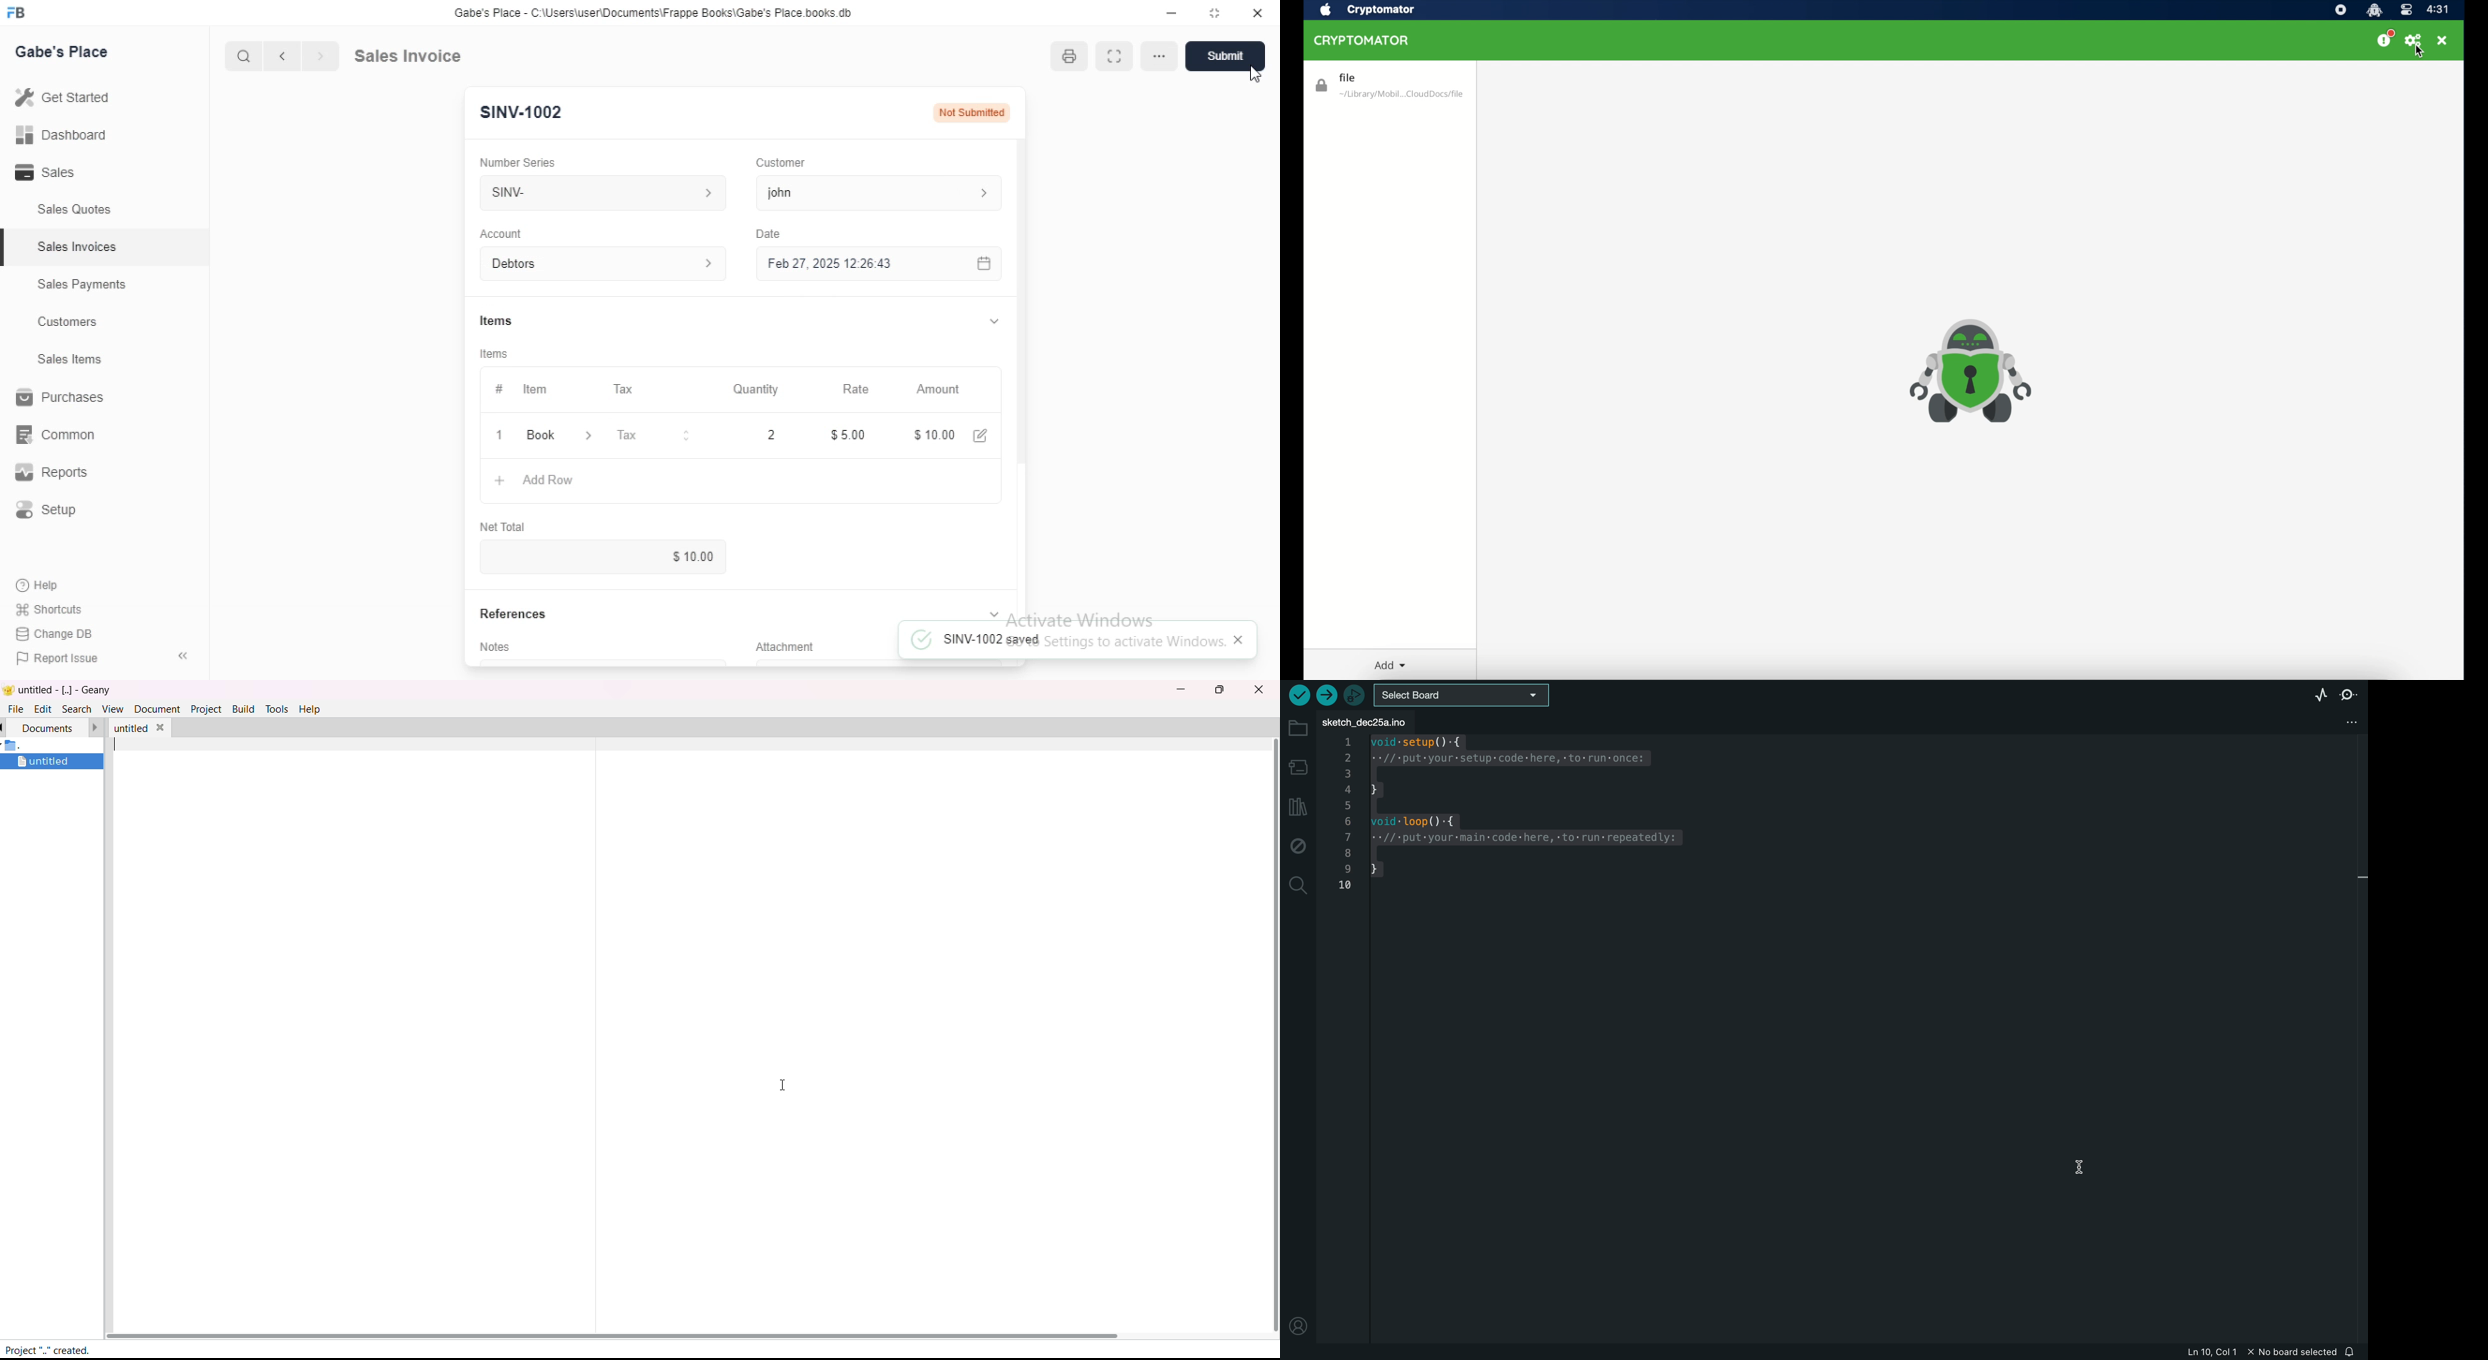  Describe the element at coordinates (61, 135) in the screenshot. I see `Dashboard` at that location.